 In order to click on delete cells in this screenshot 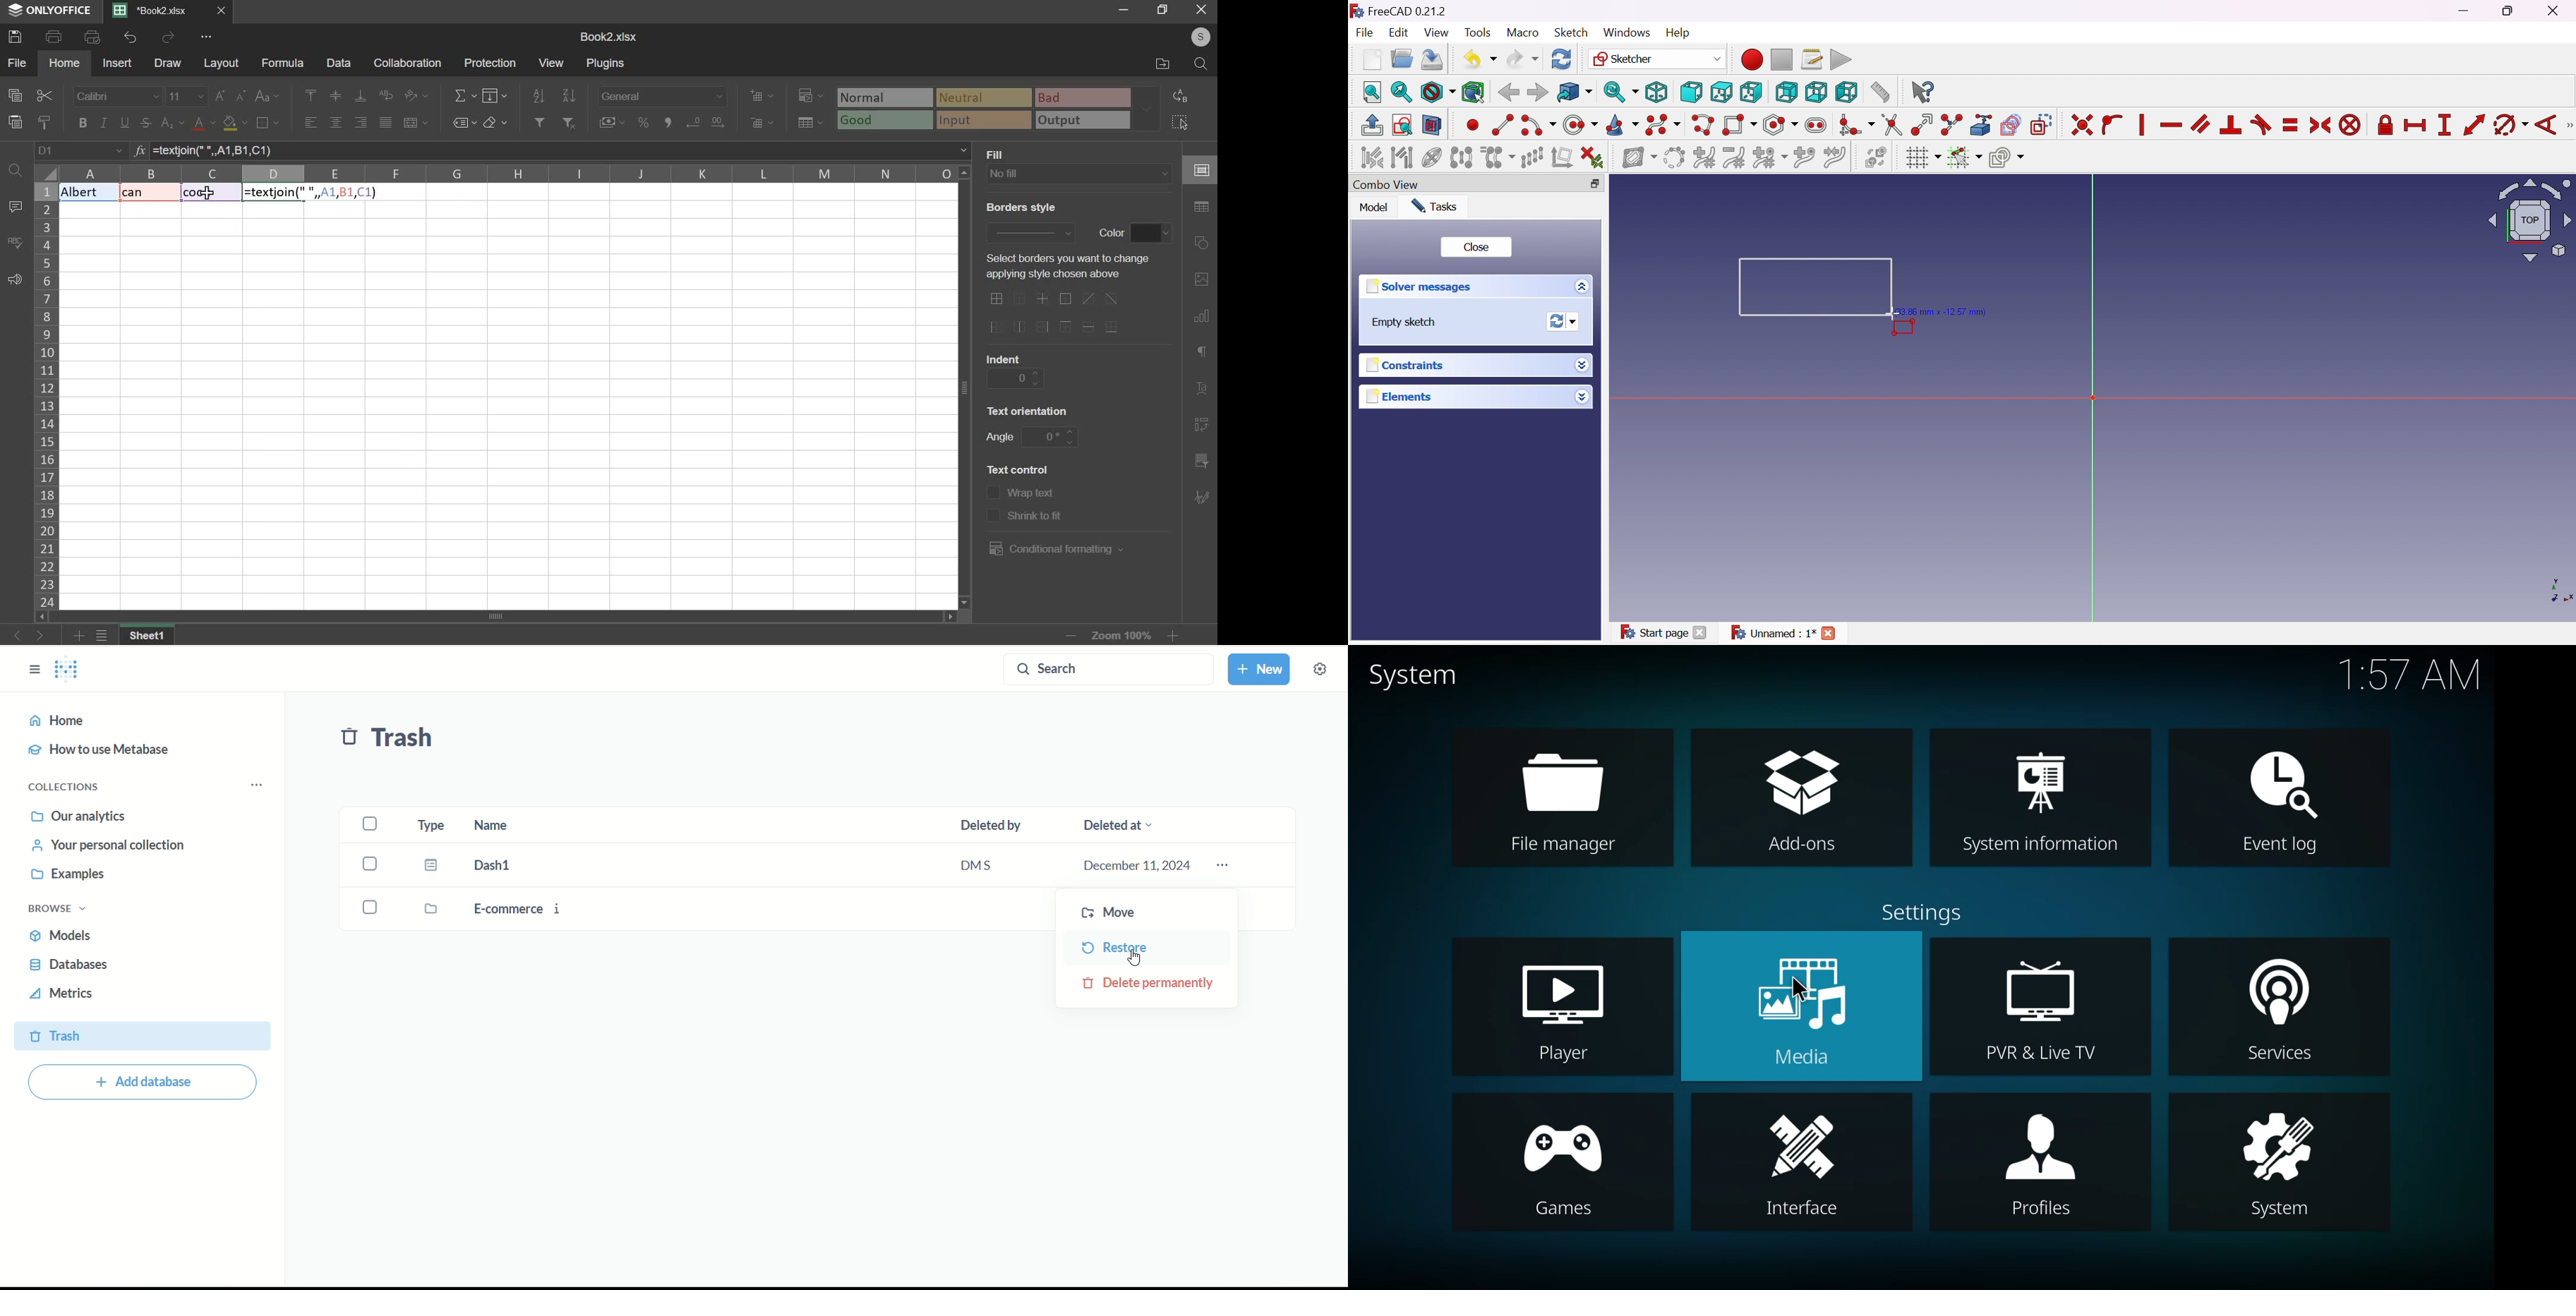, I will do `click(762, 122)`.